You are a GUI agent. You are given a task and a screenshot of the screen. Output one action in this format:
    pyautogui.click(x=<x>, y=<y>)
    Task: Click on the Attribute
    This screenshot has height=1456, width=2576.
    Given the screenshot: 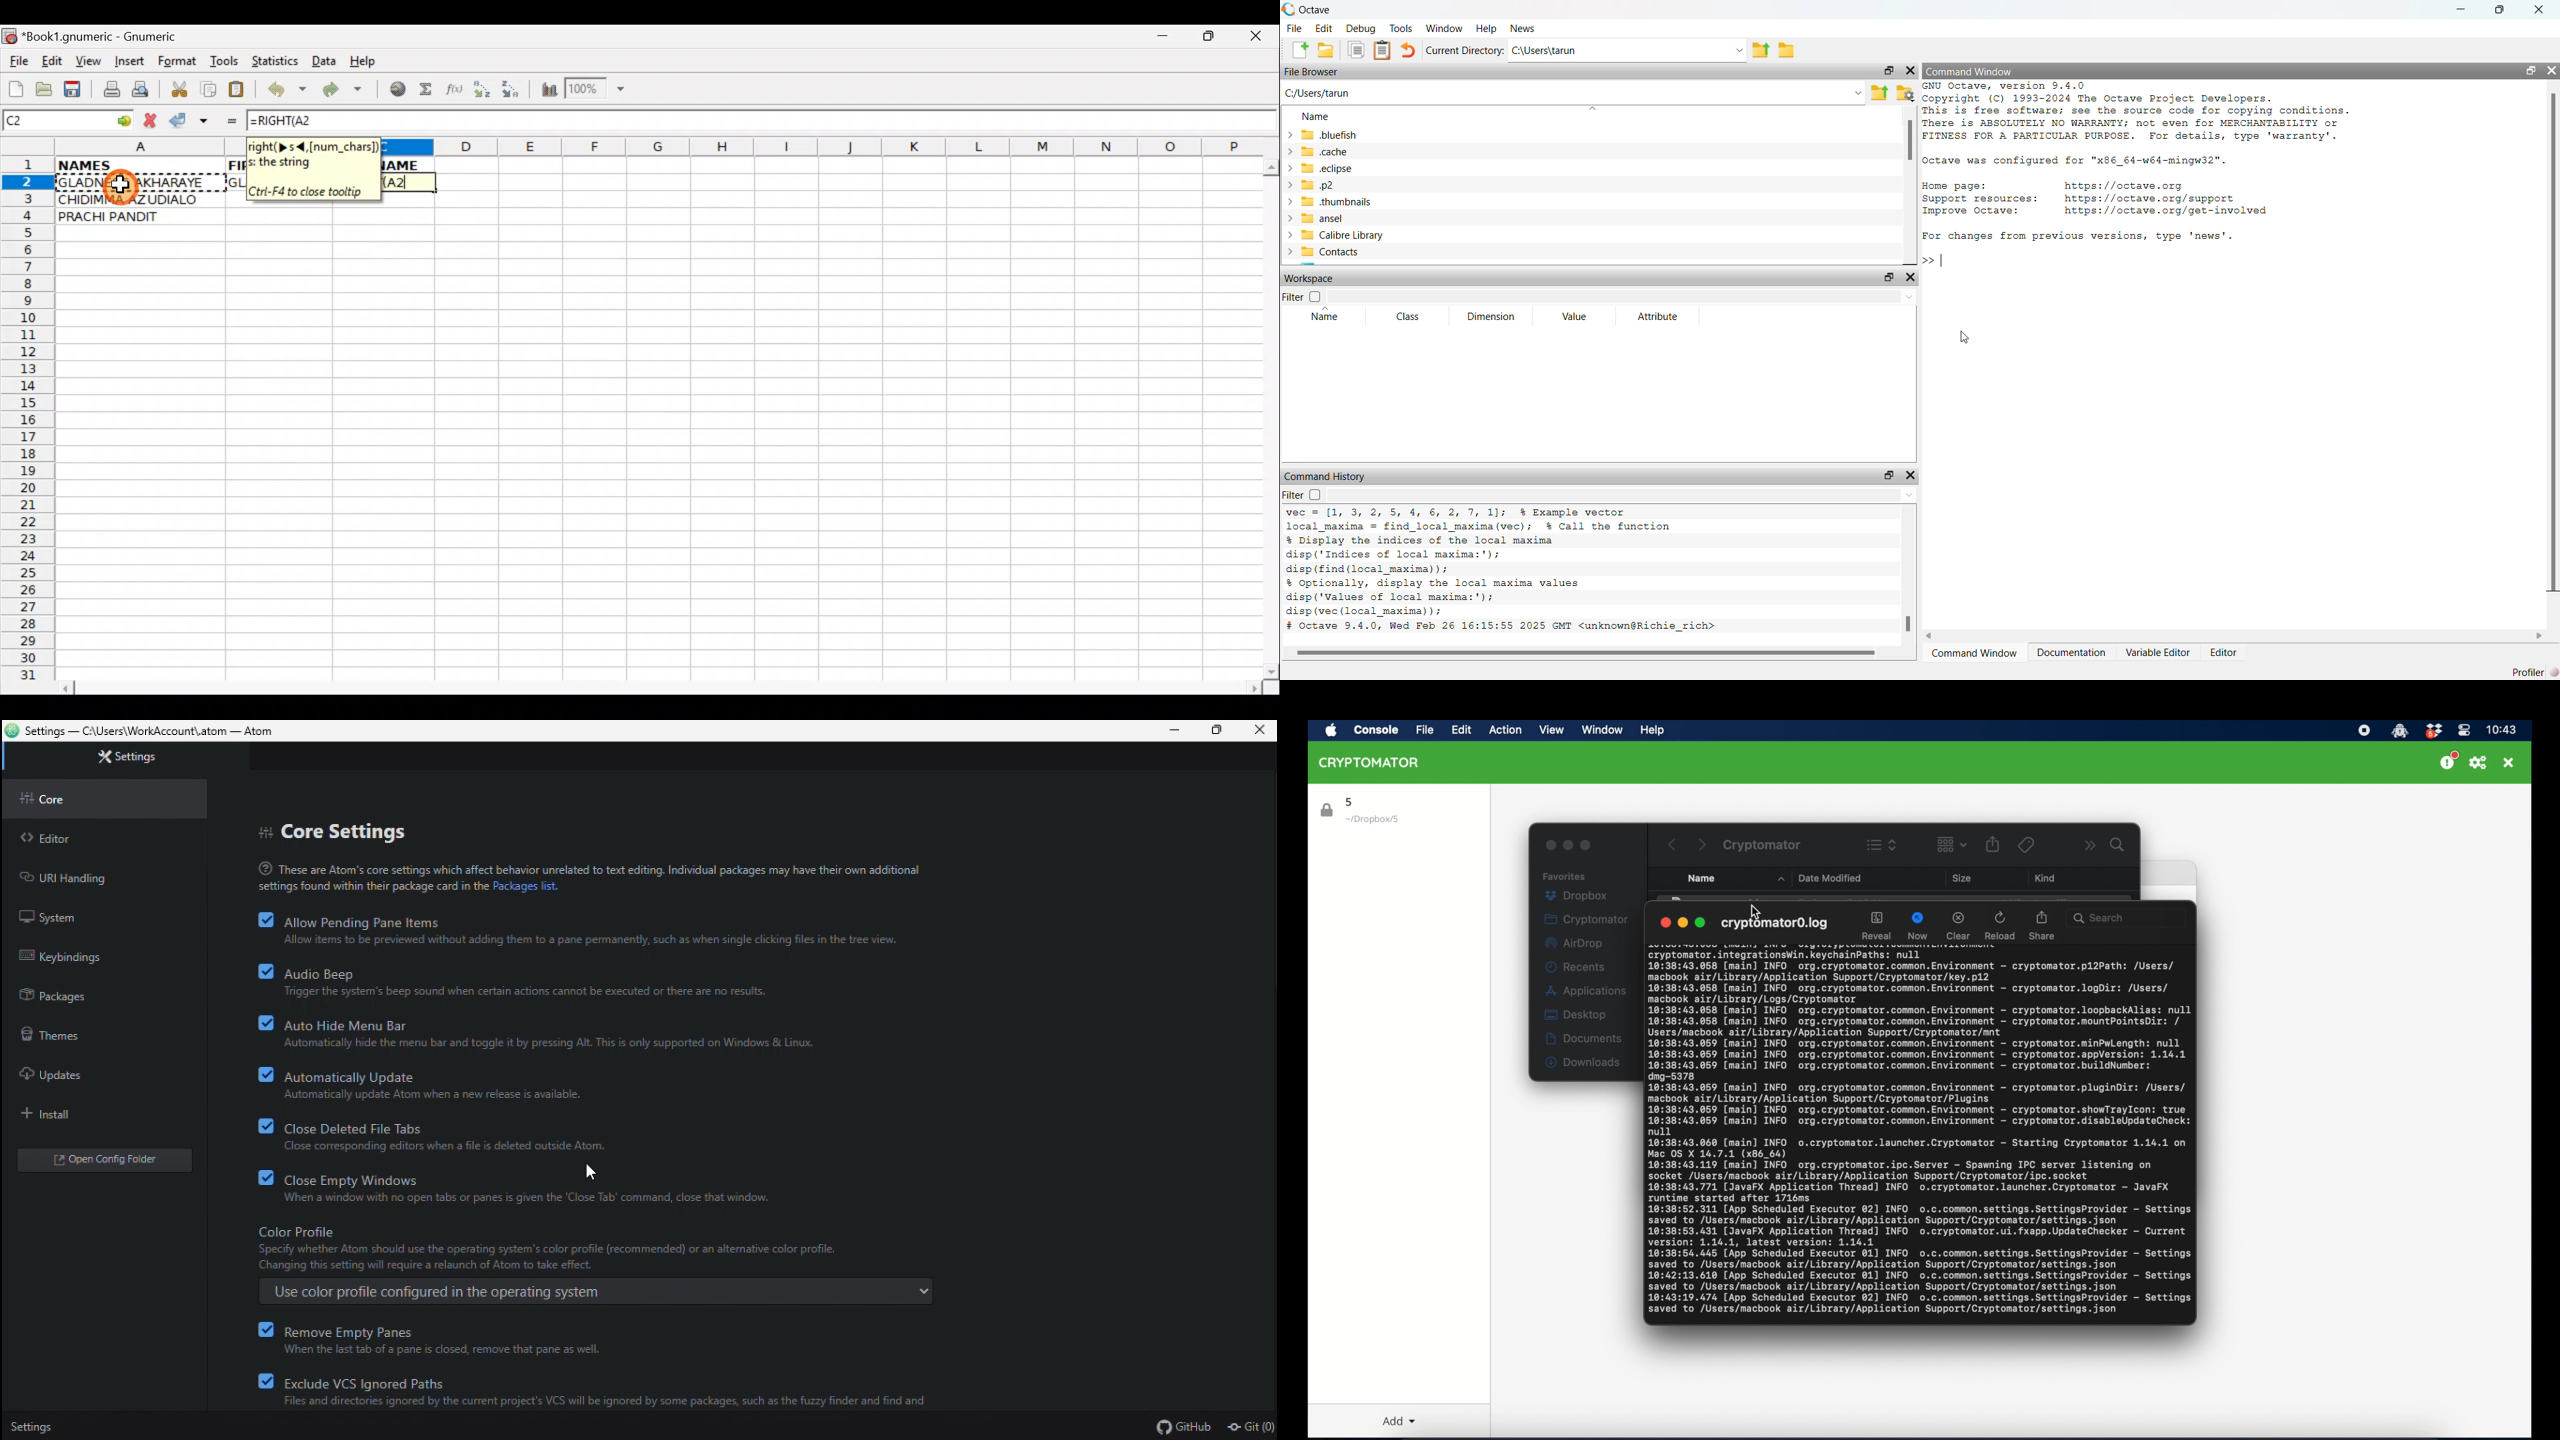 What is the action you would take?
    pyautogui.click(x=1656, y=316)
    